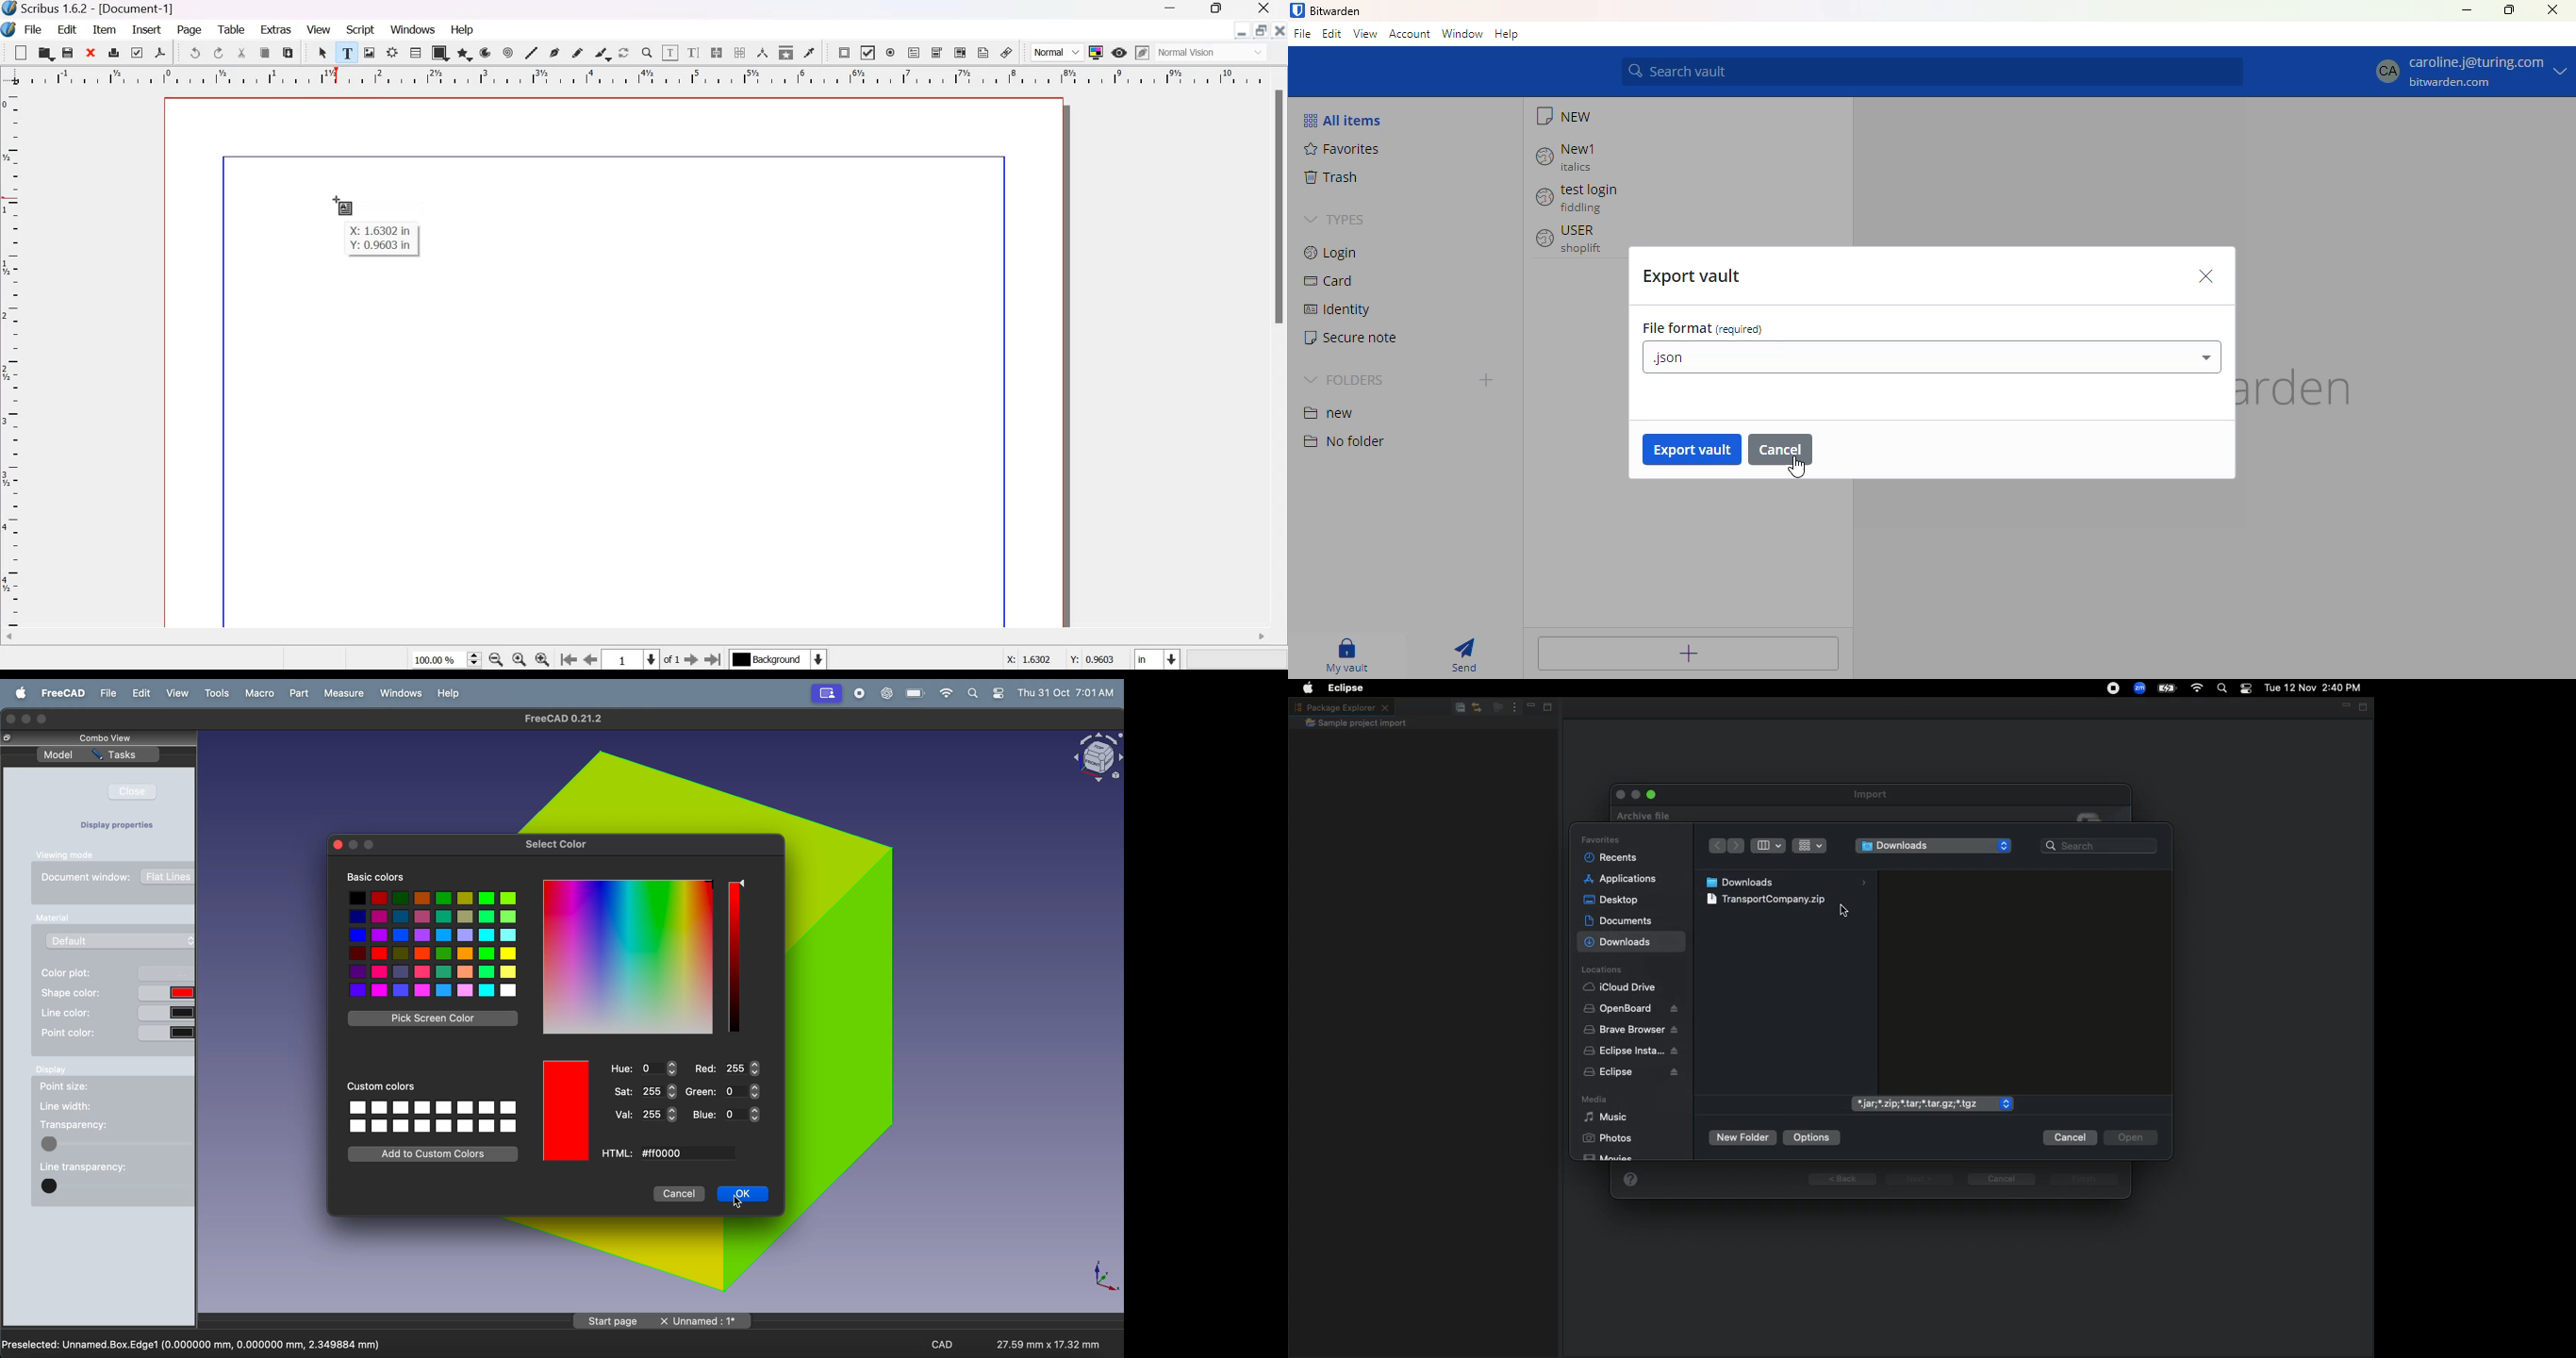 This screenshot has height=1372, width=2576. What do you see at coordinates (1572, 240) in the screenshot?
I see `USER      shoplift` at bounding box center [1572, 240].